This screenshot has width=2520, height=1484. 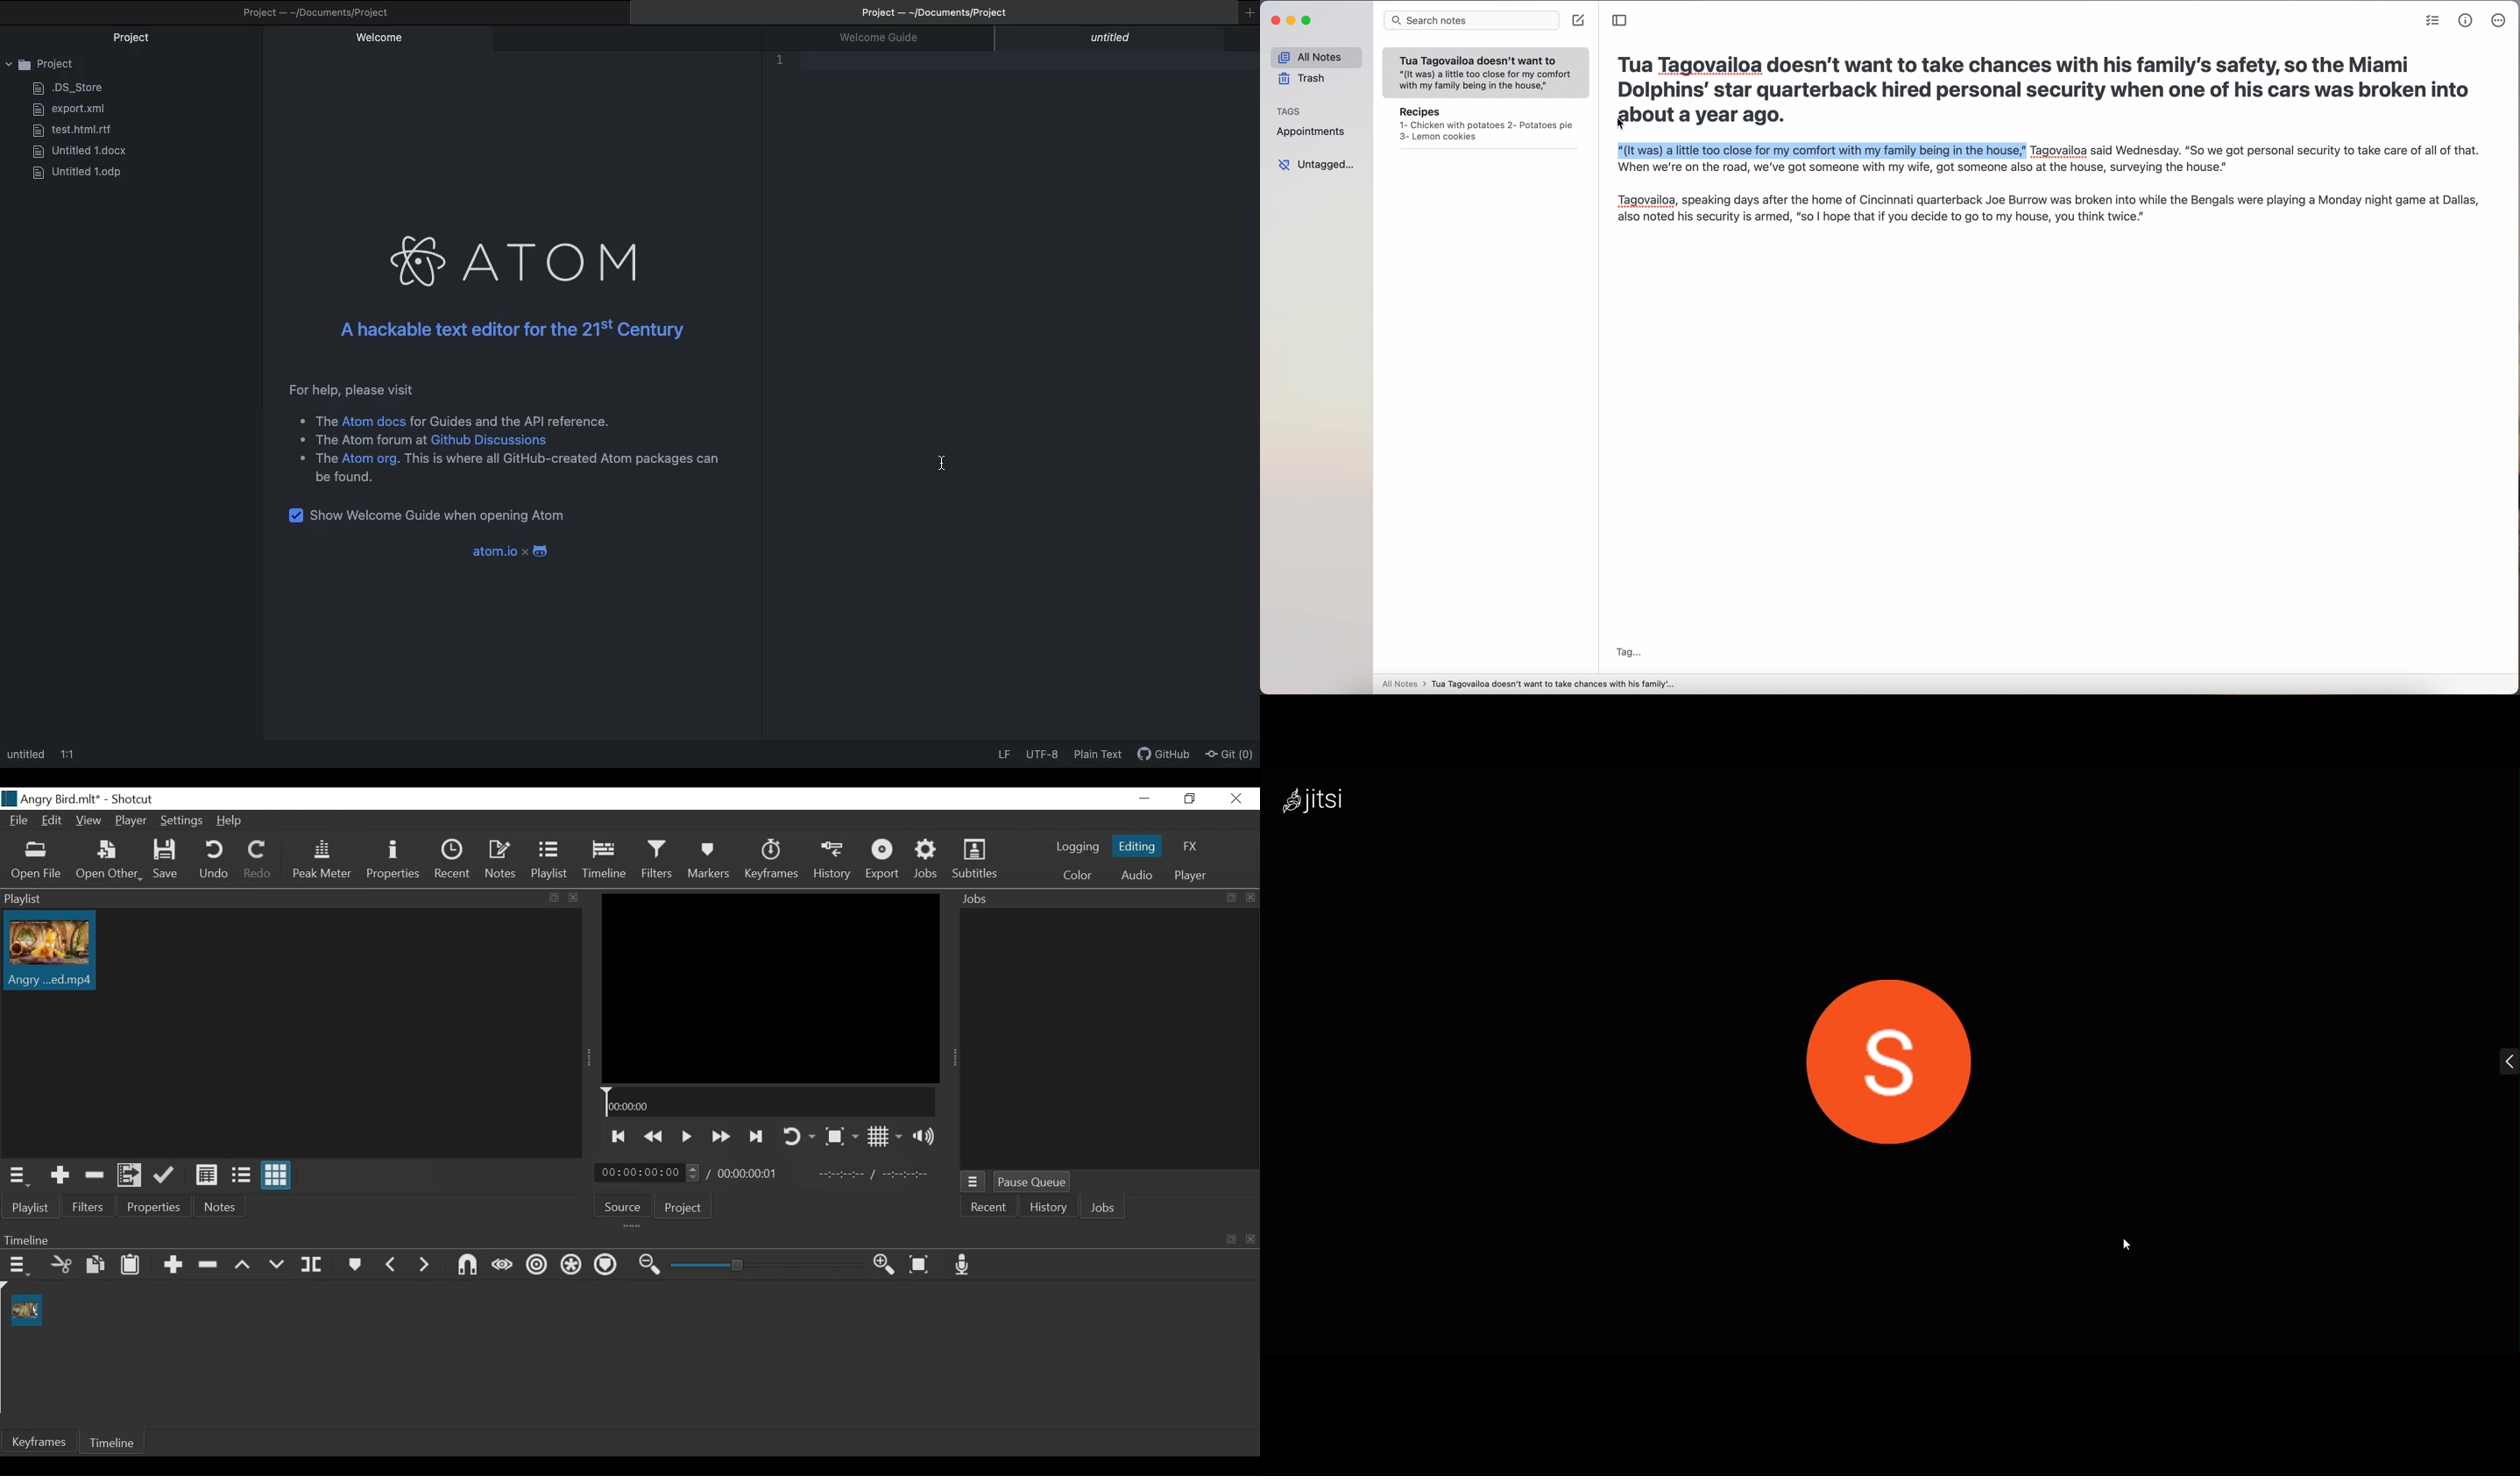 What do you see at coordinates (1622, 124) in the screenshot?
I see `cursor` at bounding box center [1622, 124].